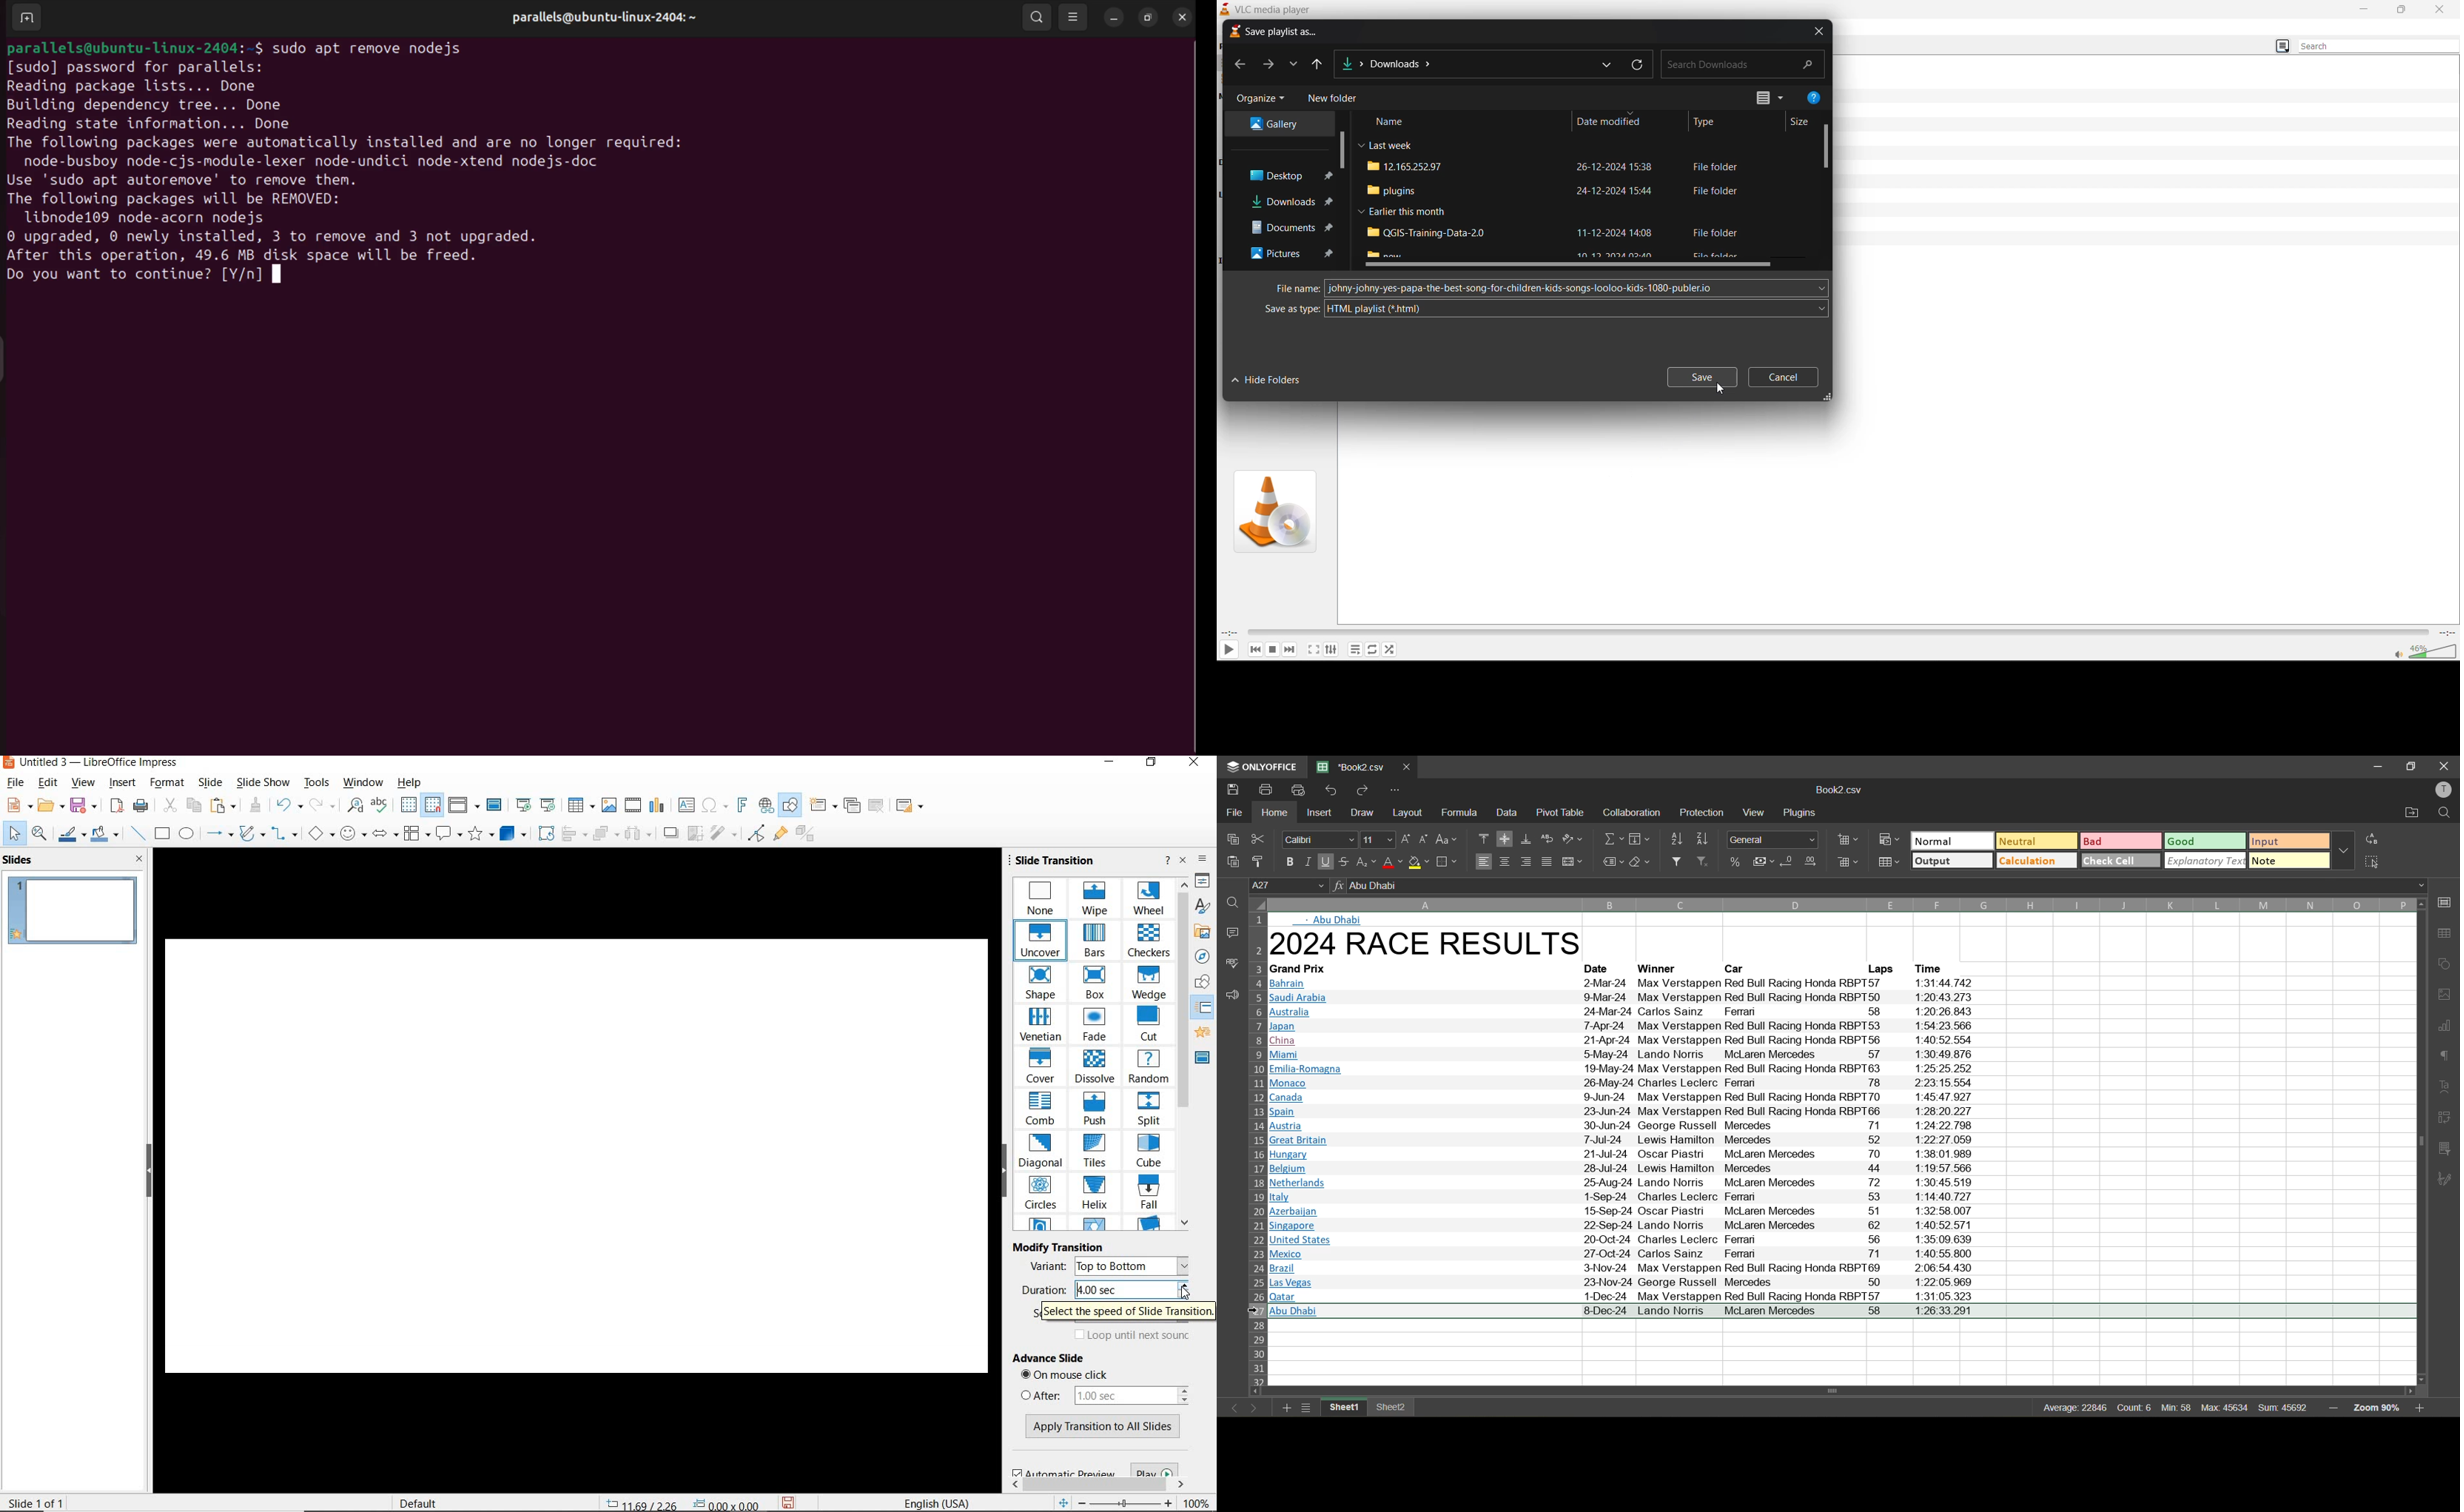 This screenshot has height=1512, width=2464. What do you see at coordinates (12, 833) in the screenshot?
I see `SELECT` at bounding box center [12, 833].